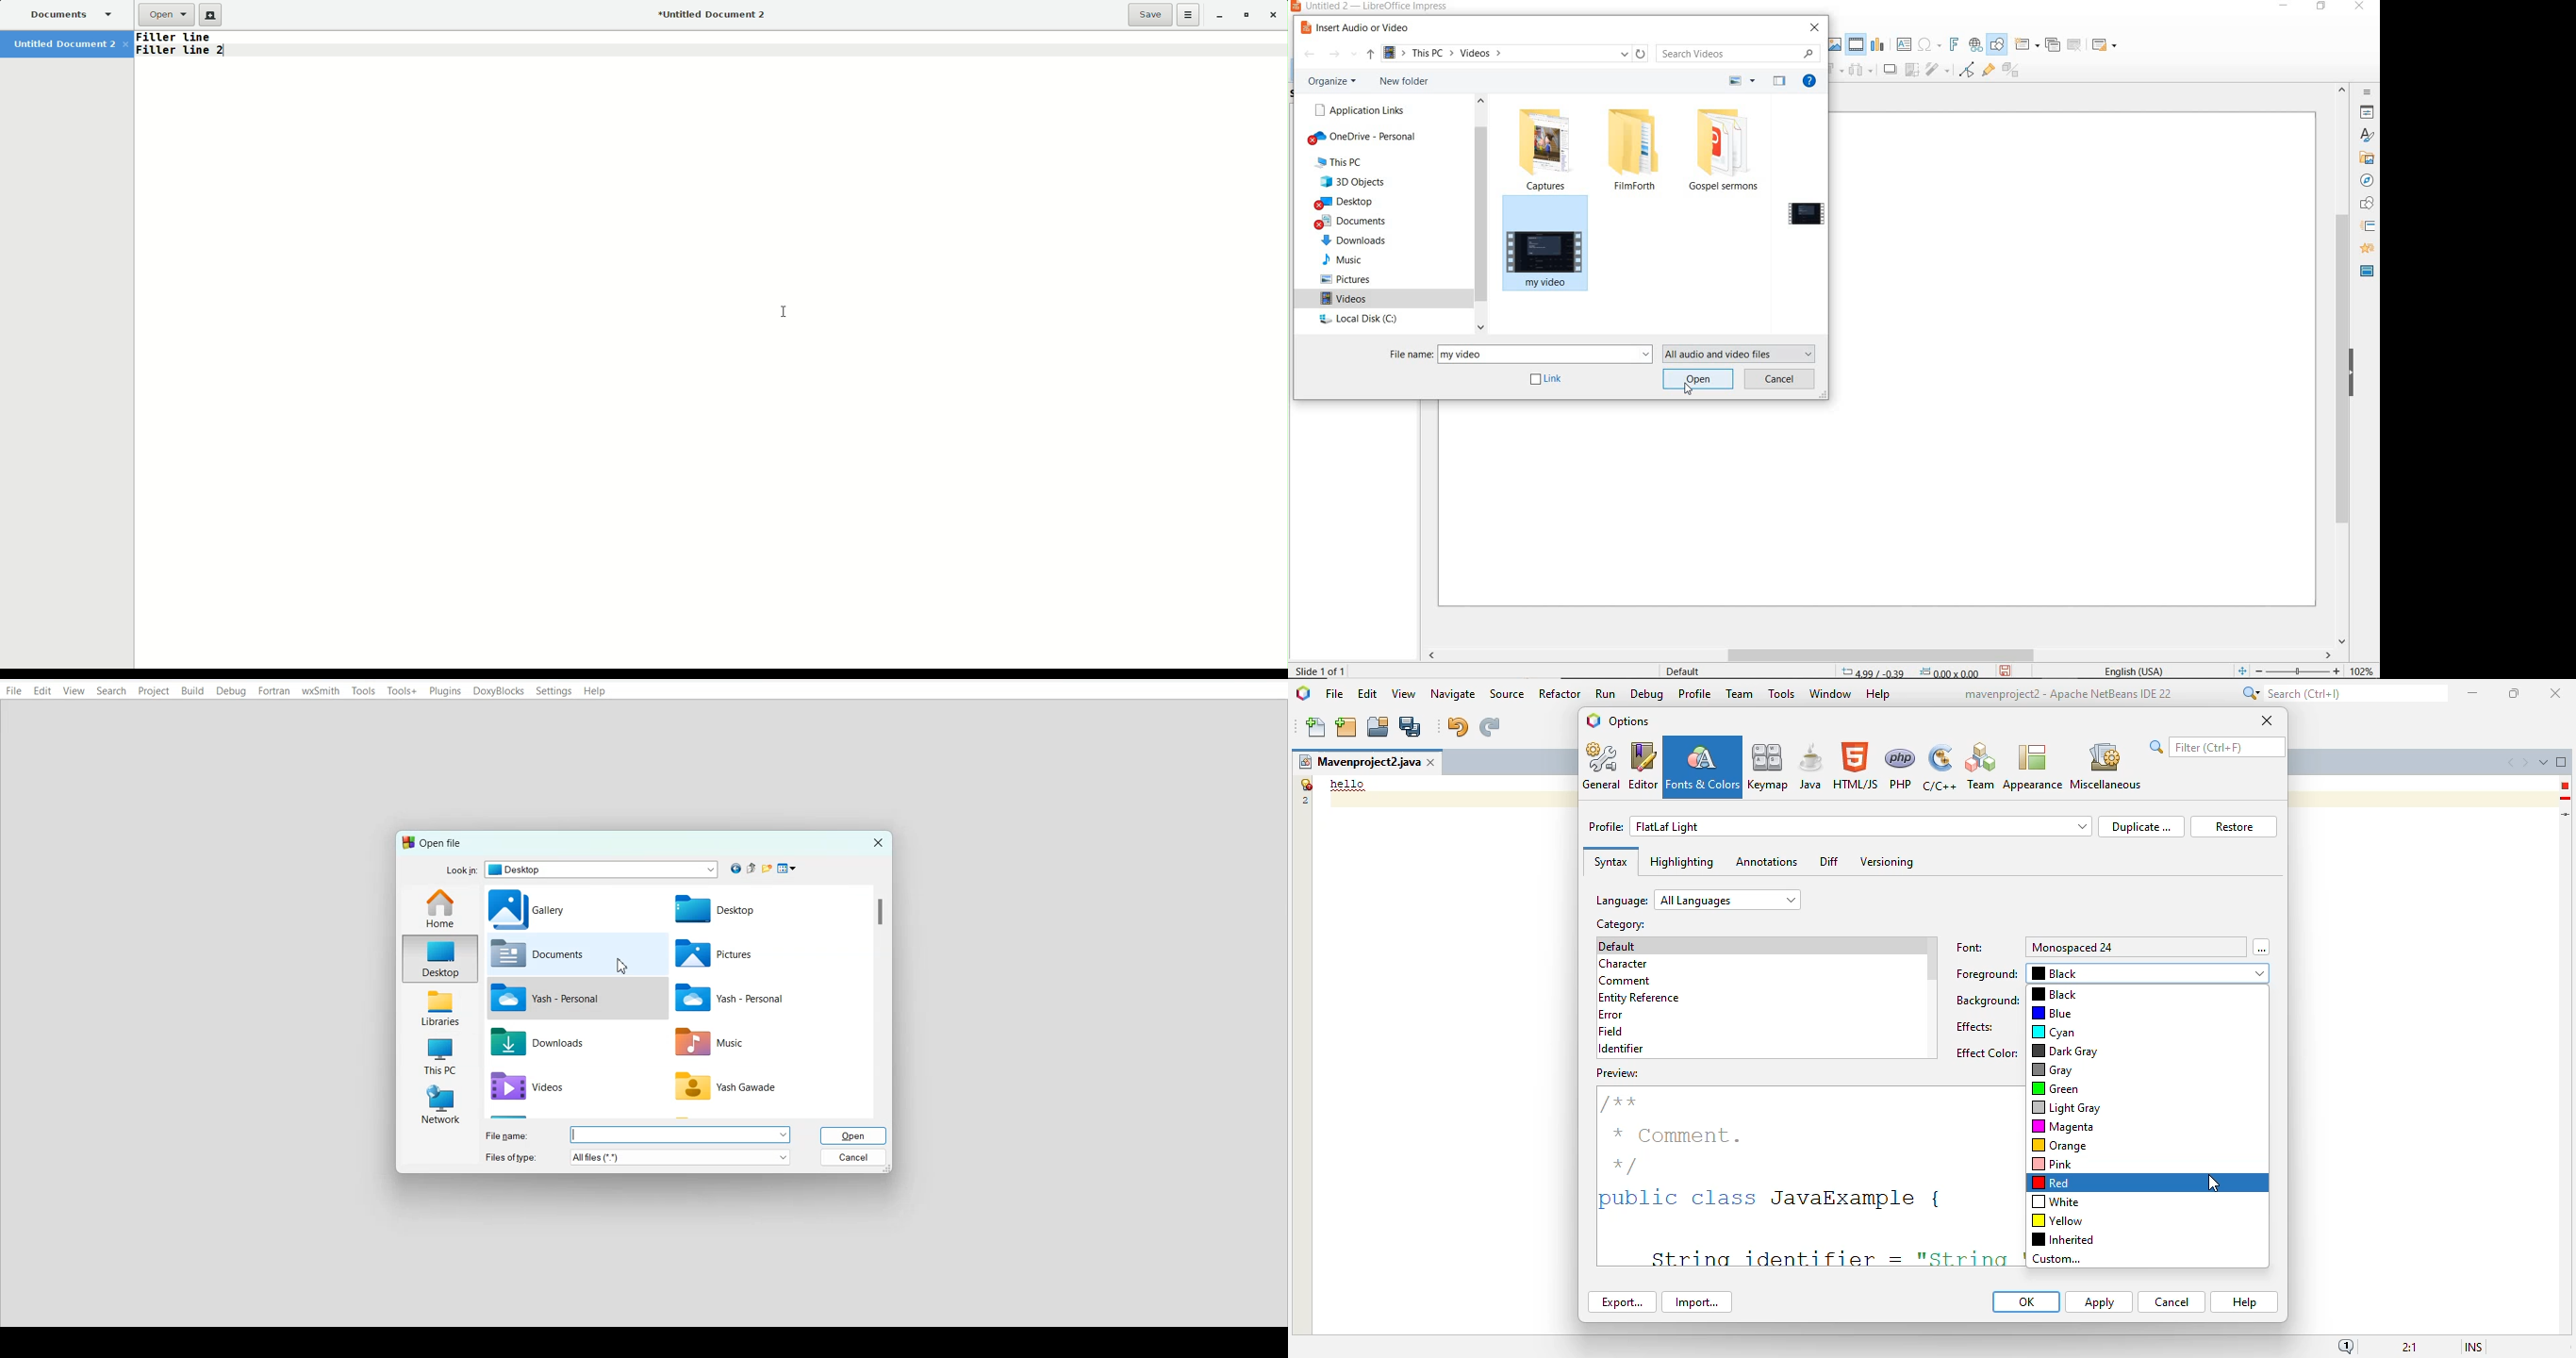 The height and width of the screenshot is (1372, 2576). I want to click on videos, so click(1348, 300).